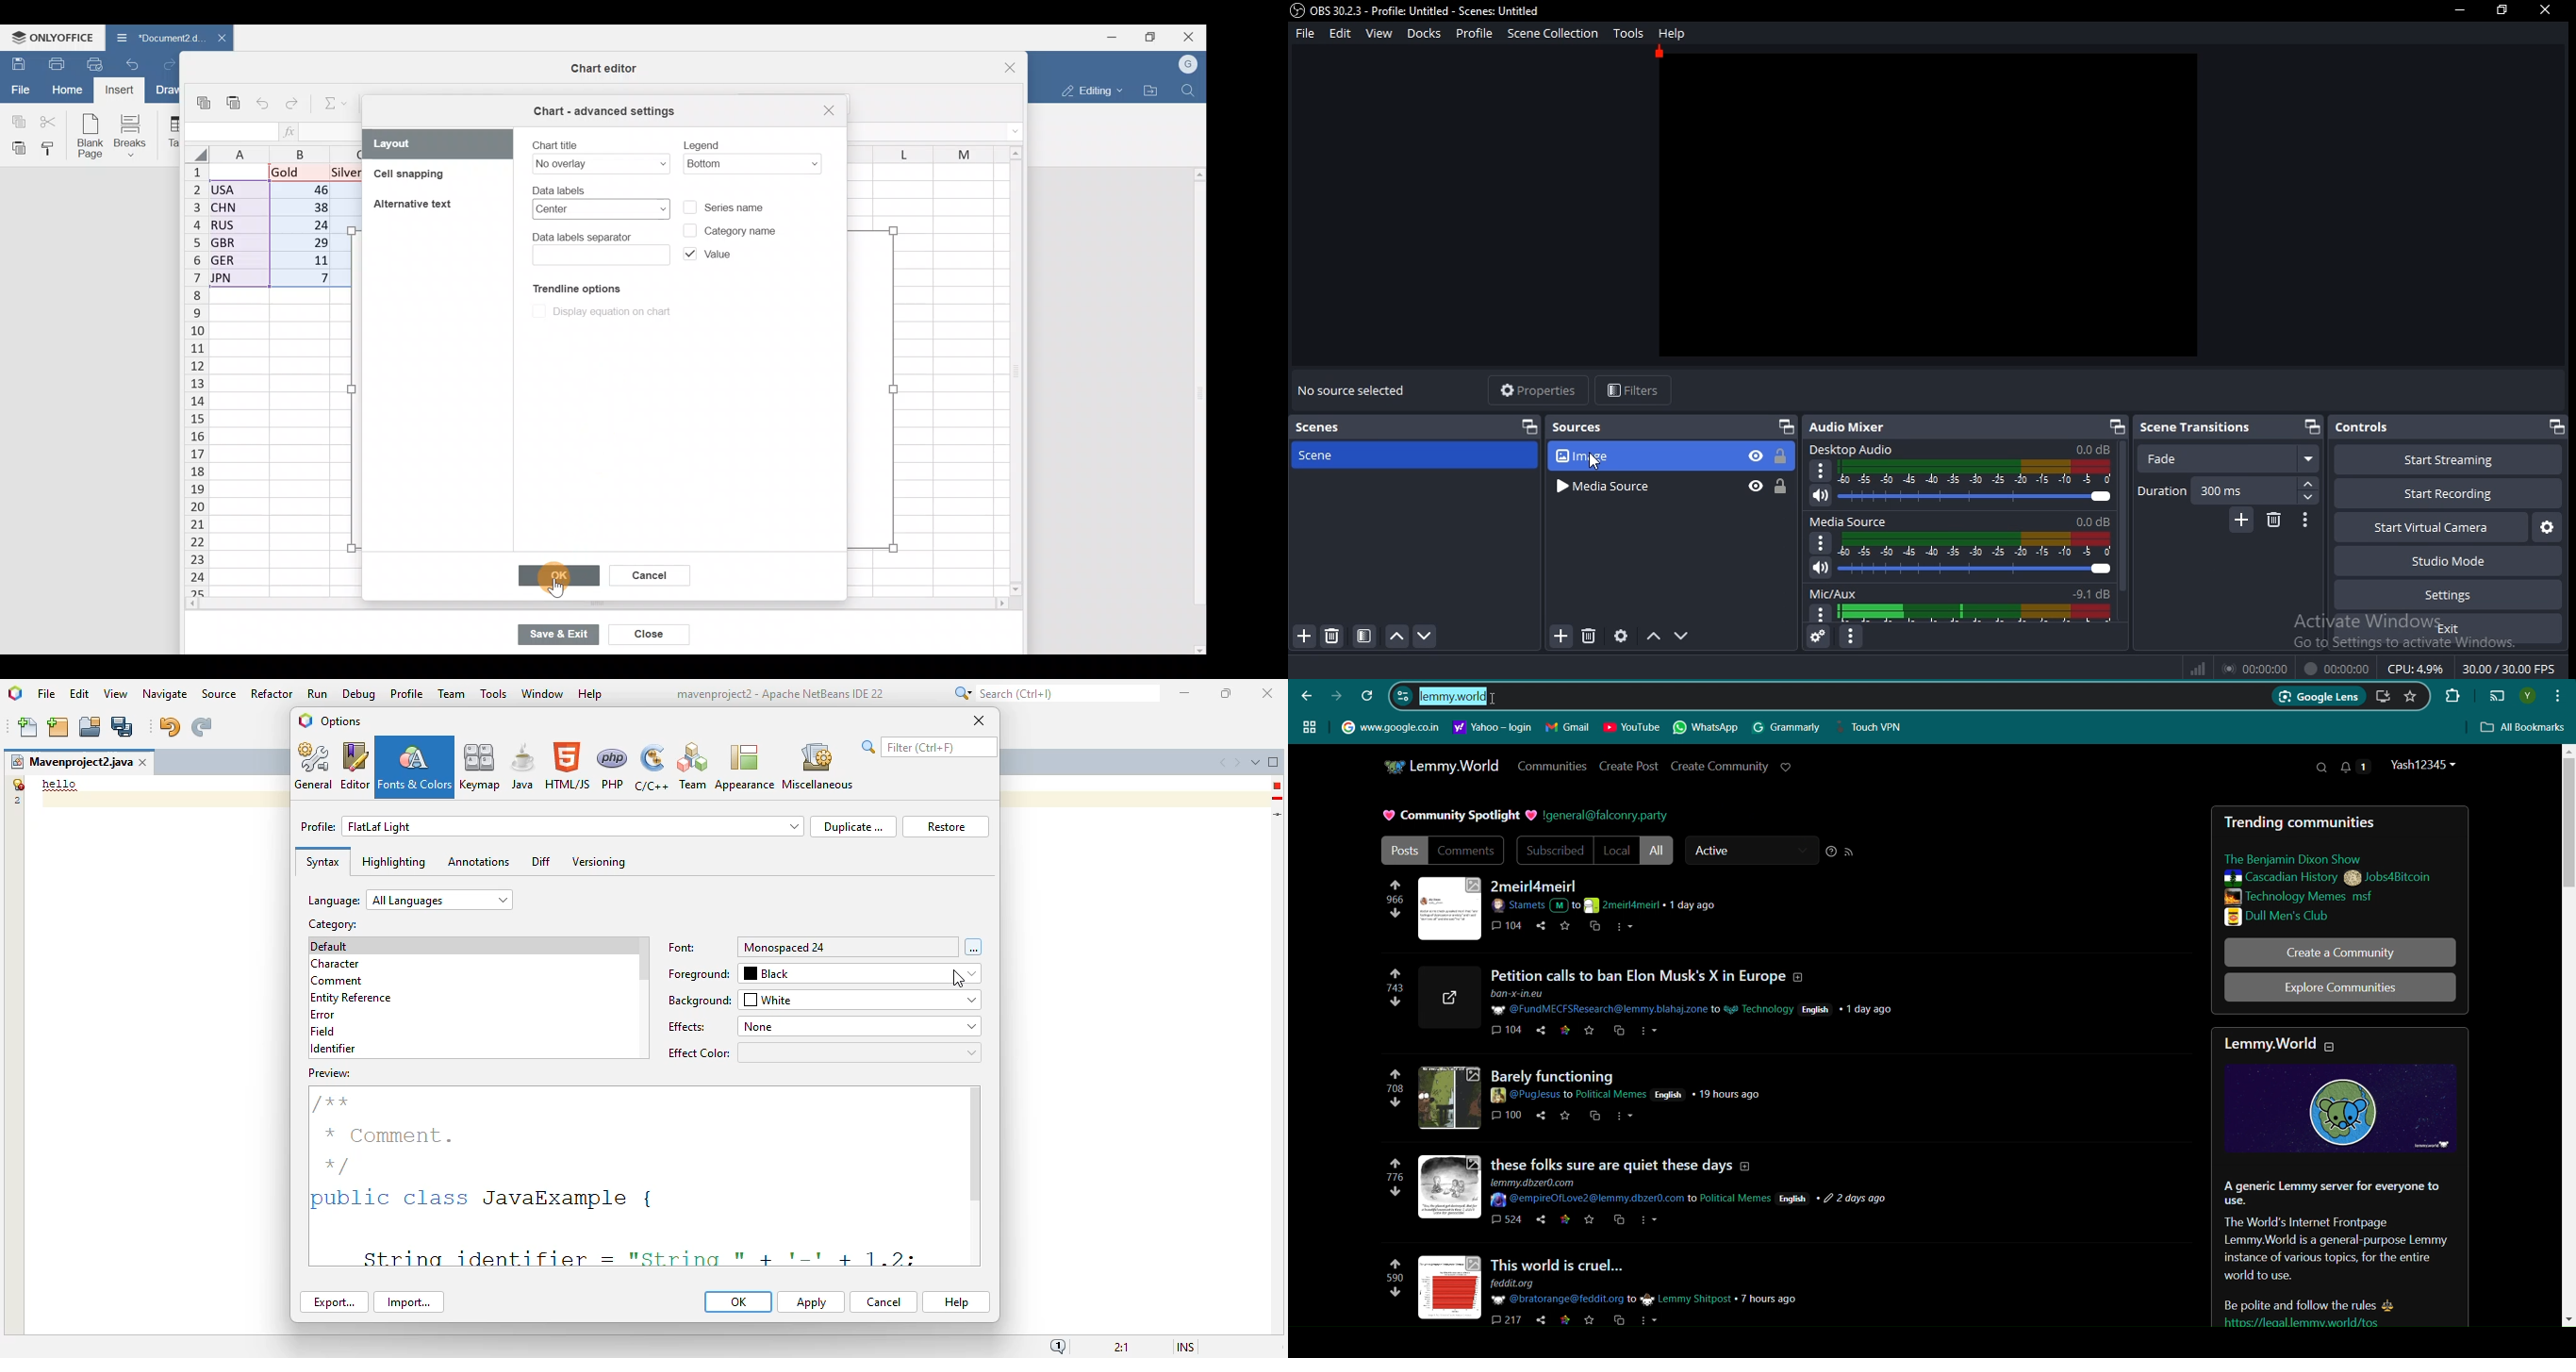 The width and height of the screenshot is (2576, 1372). What do you see at coordinates (1416, 10) in the screenshot?
I see `OBS 30.2.3 - Profile: Untitled - Scenes: Untitled` at bounding box center [1416, 10].